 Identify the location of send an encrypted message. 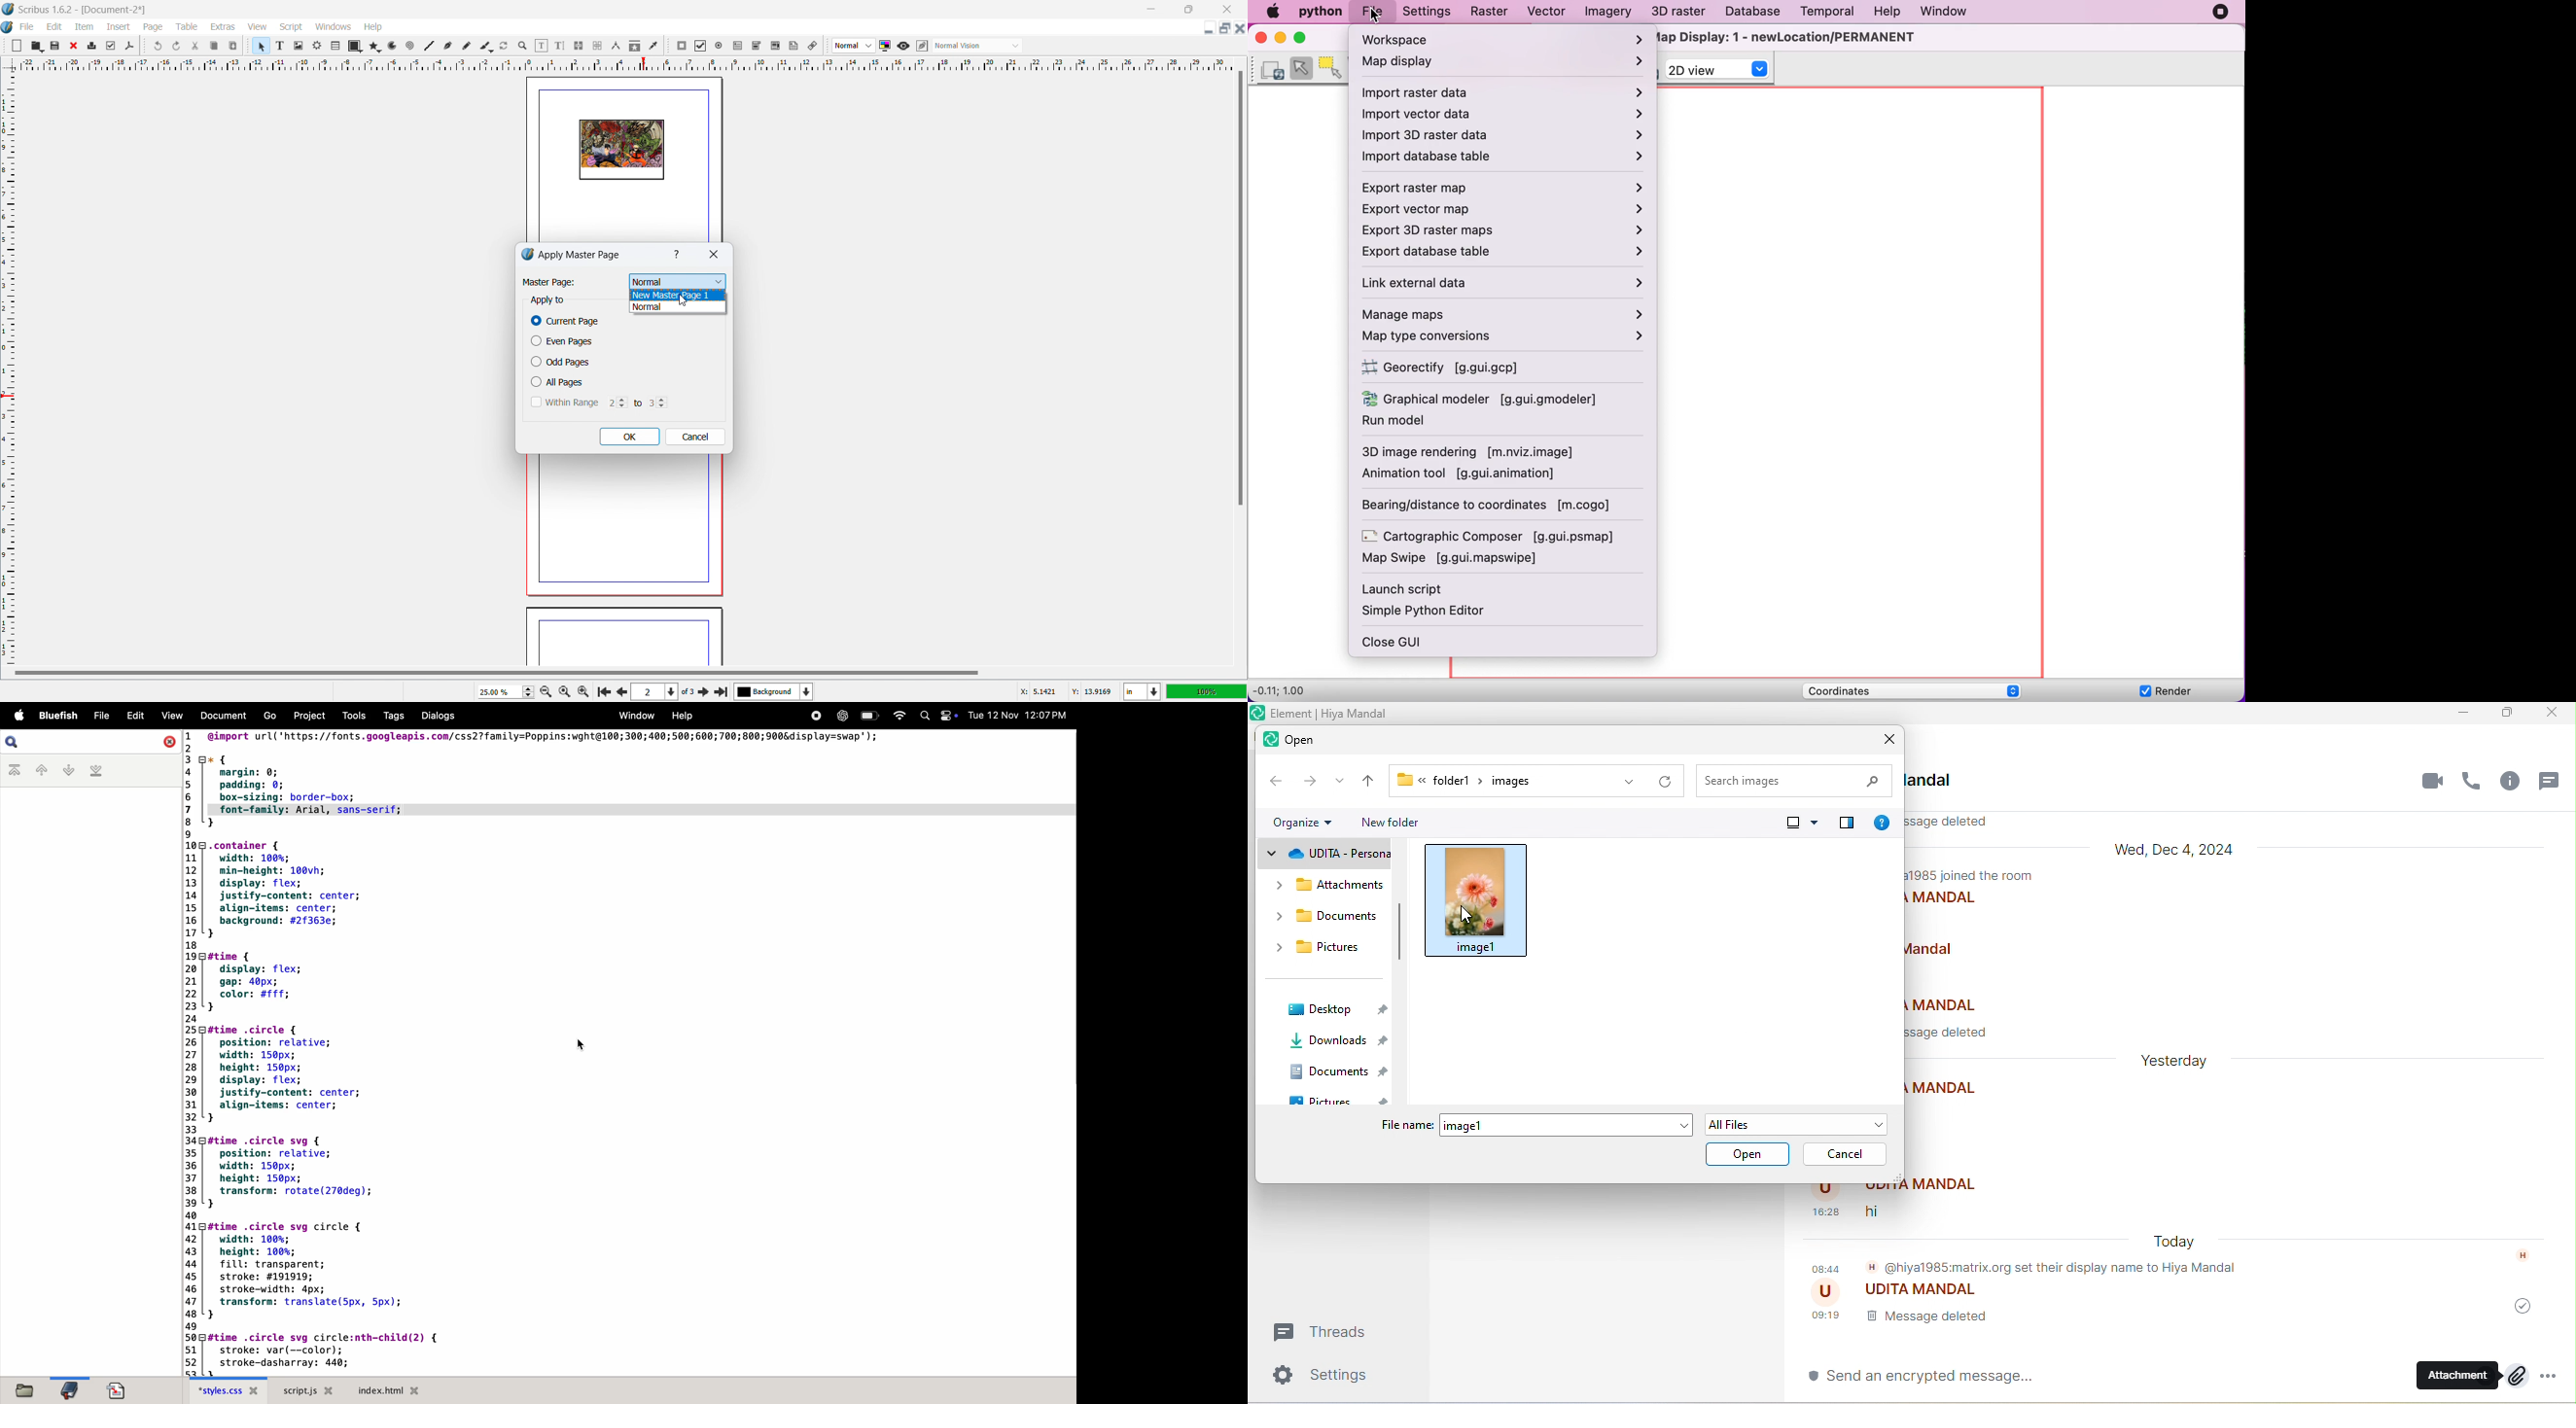
(1927, 1378).